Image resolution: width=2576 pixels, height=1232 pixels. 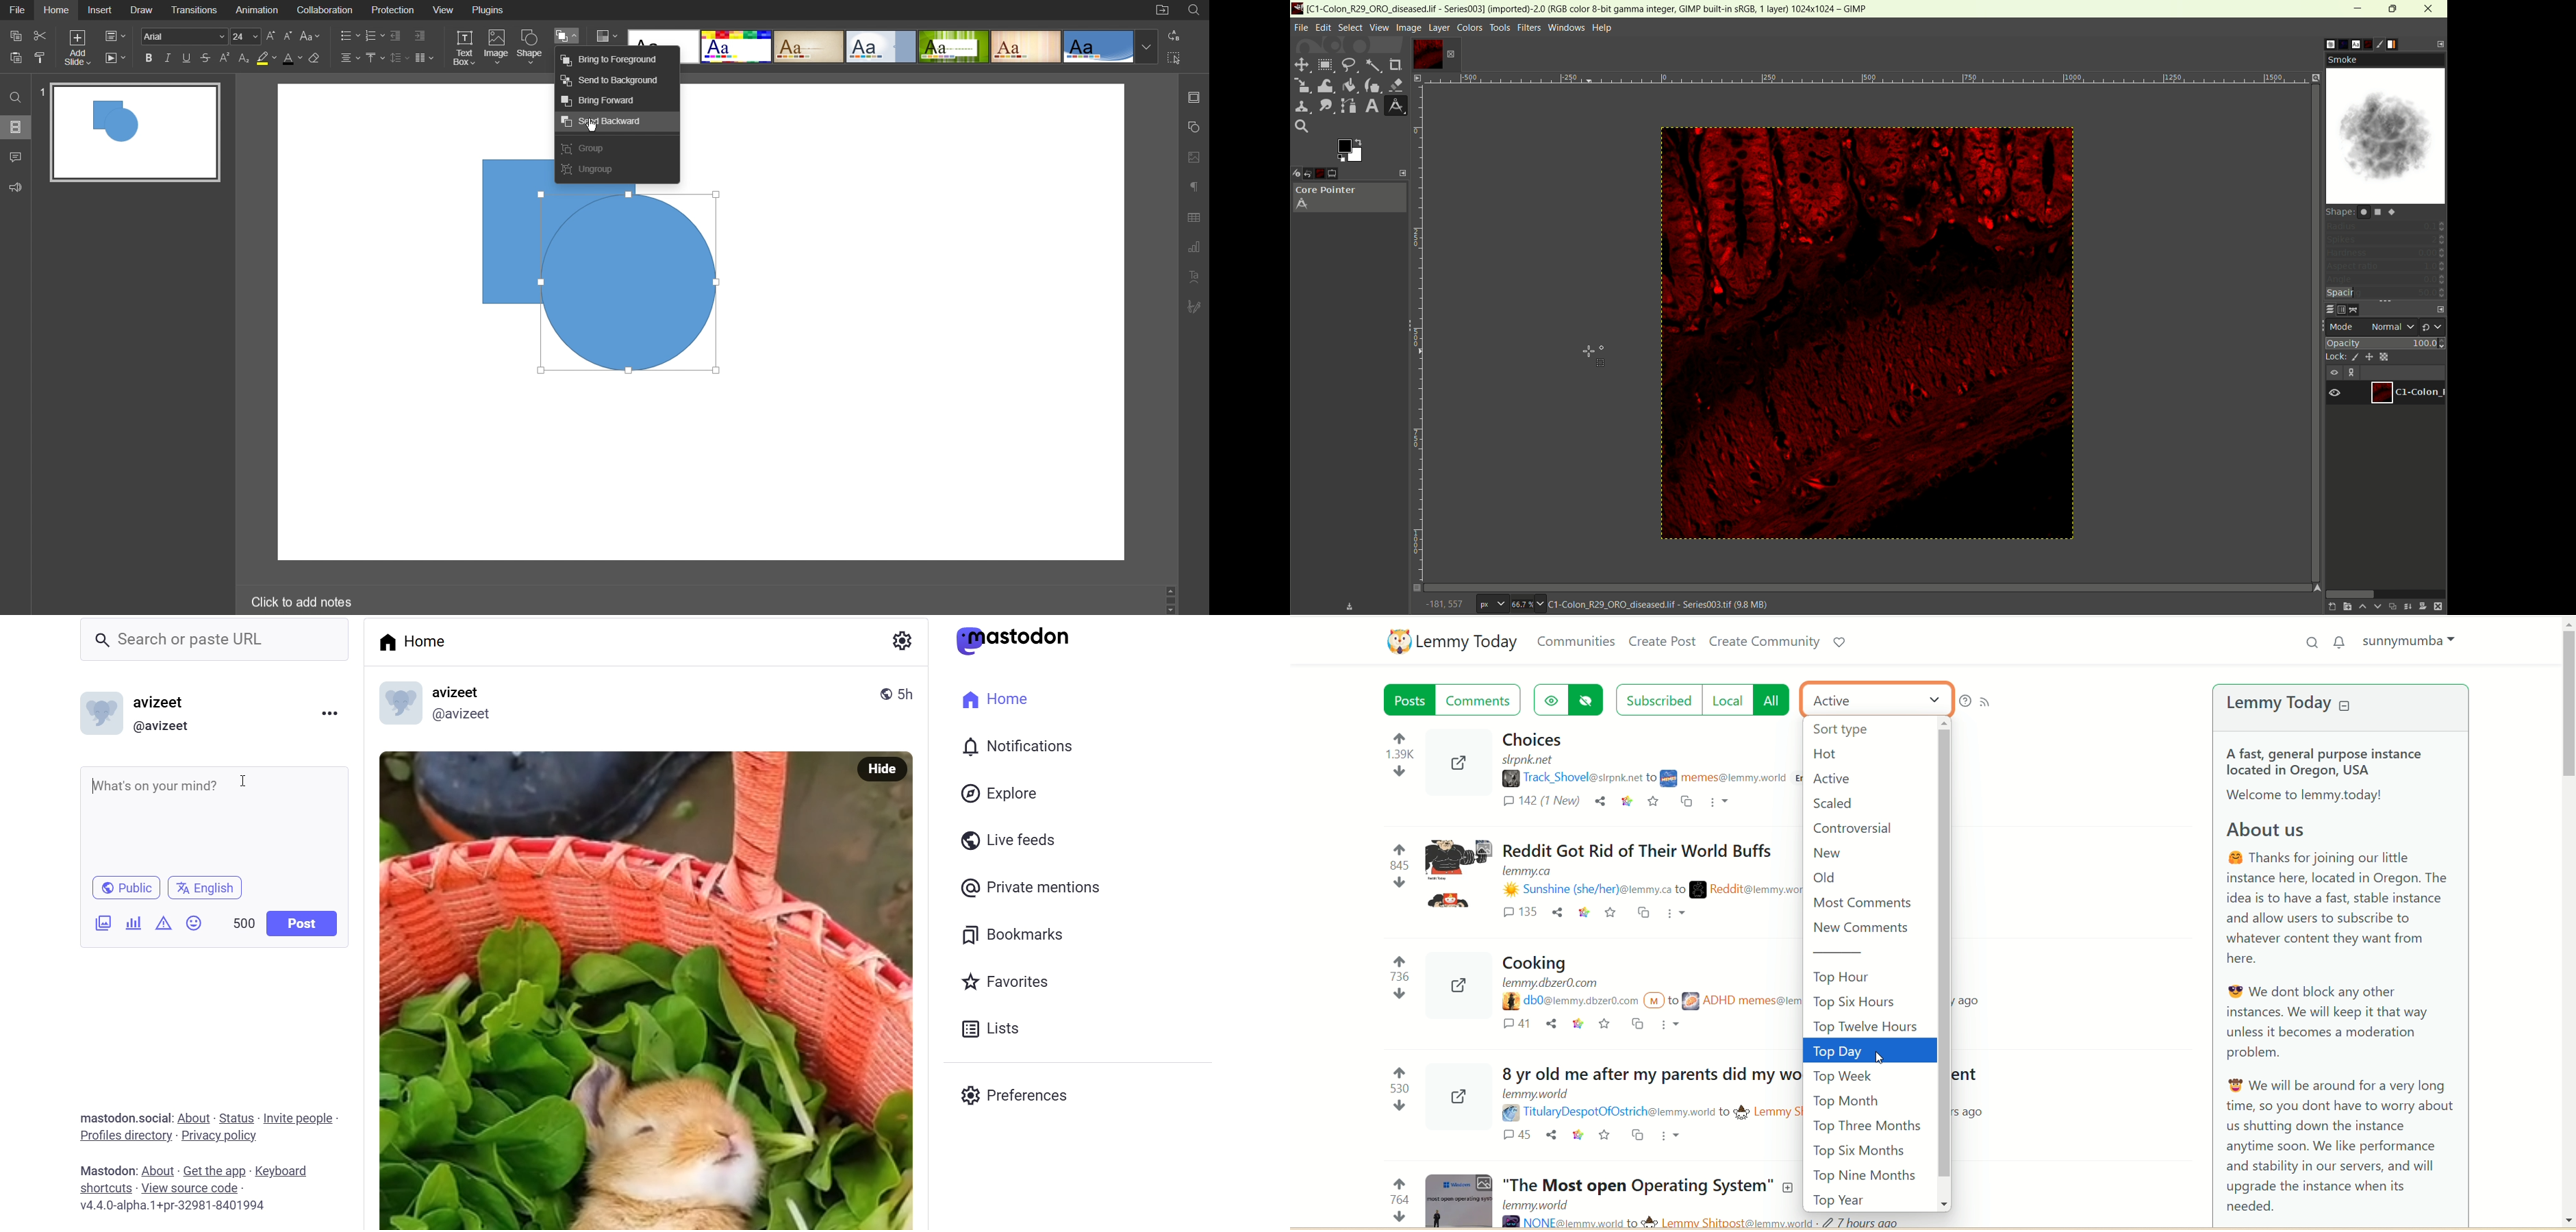 What do you see at coordinates (2308, 204) in the screenshot?
I see `vertical scroll bar` at bounding box center [2308, 204].